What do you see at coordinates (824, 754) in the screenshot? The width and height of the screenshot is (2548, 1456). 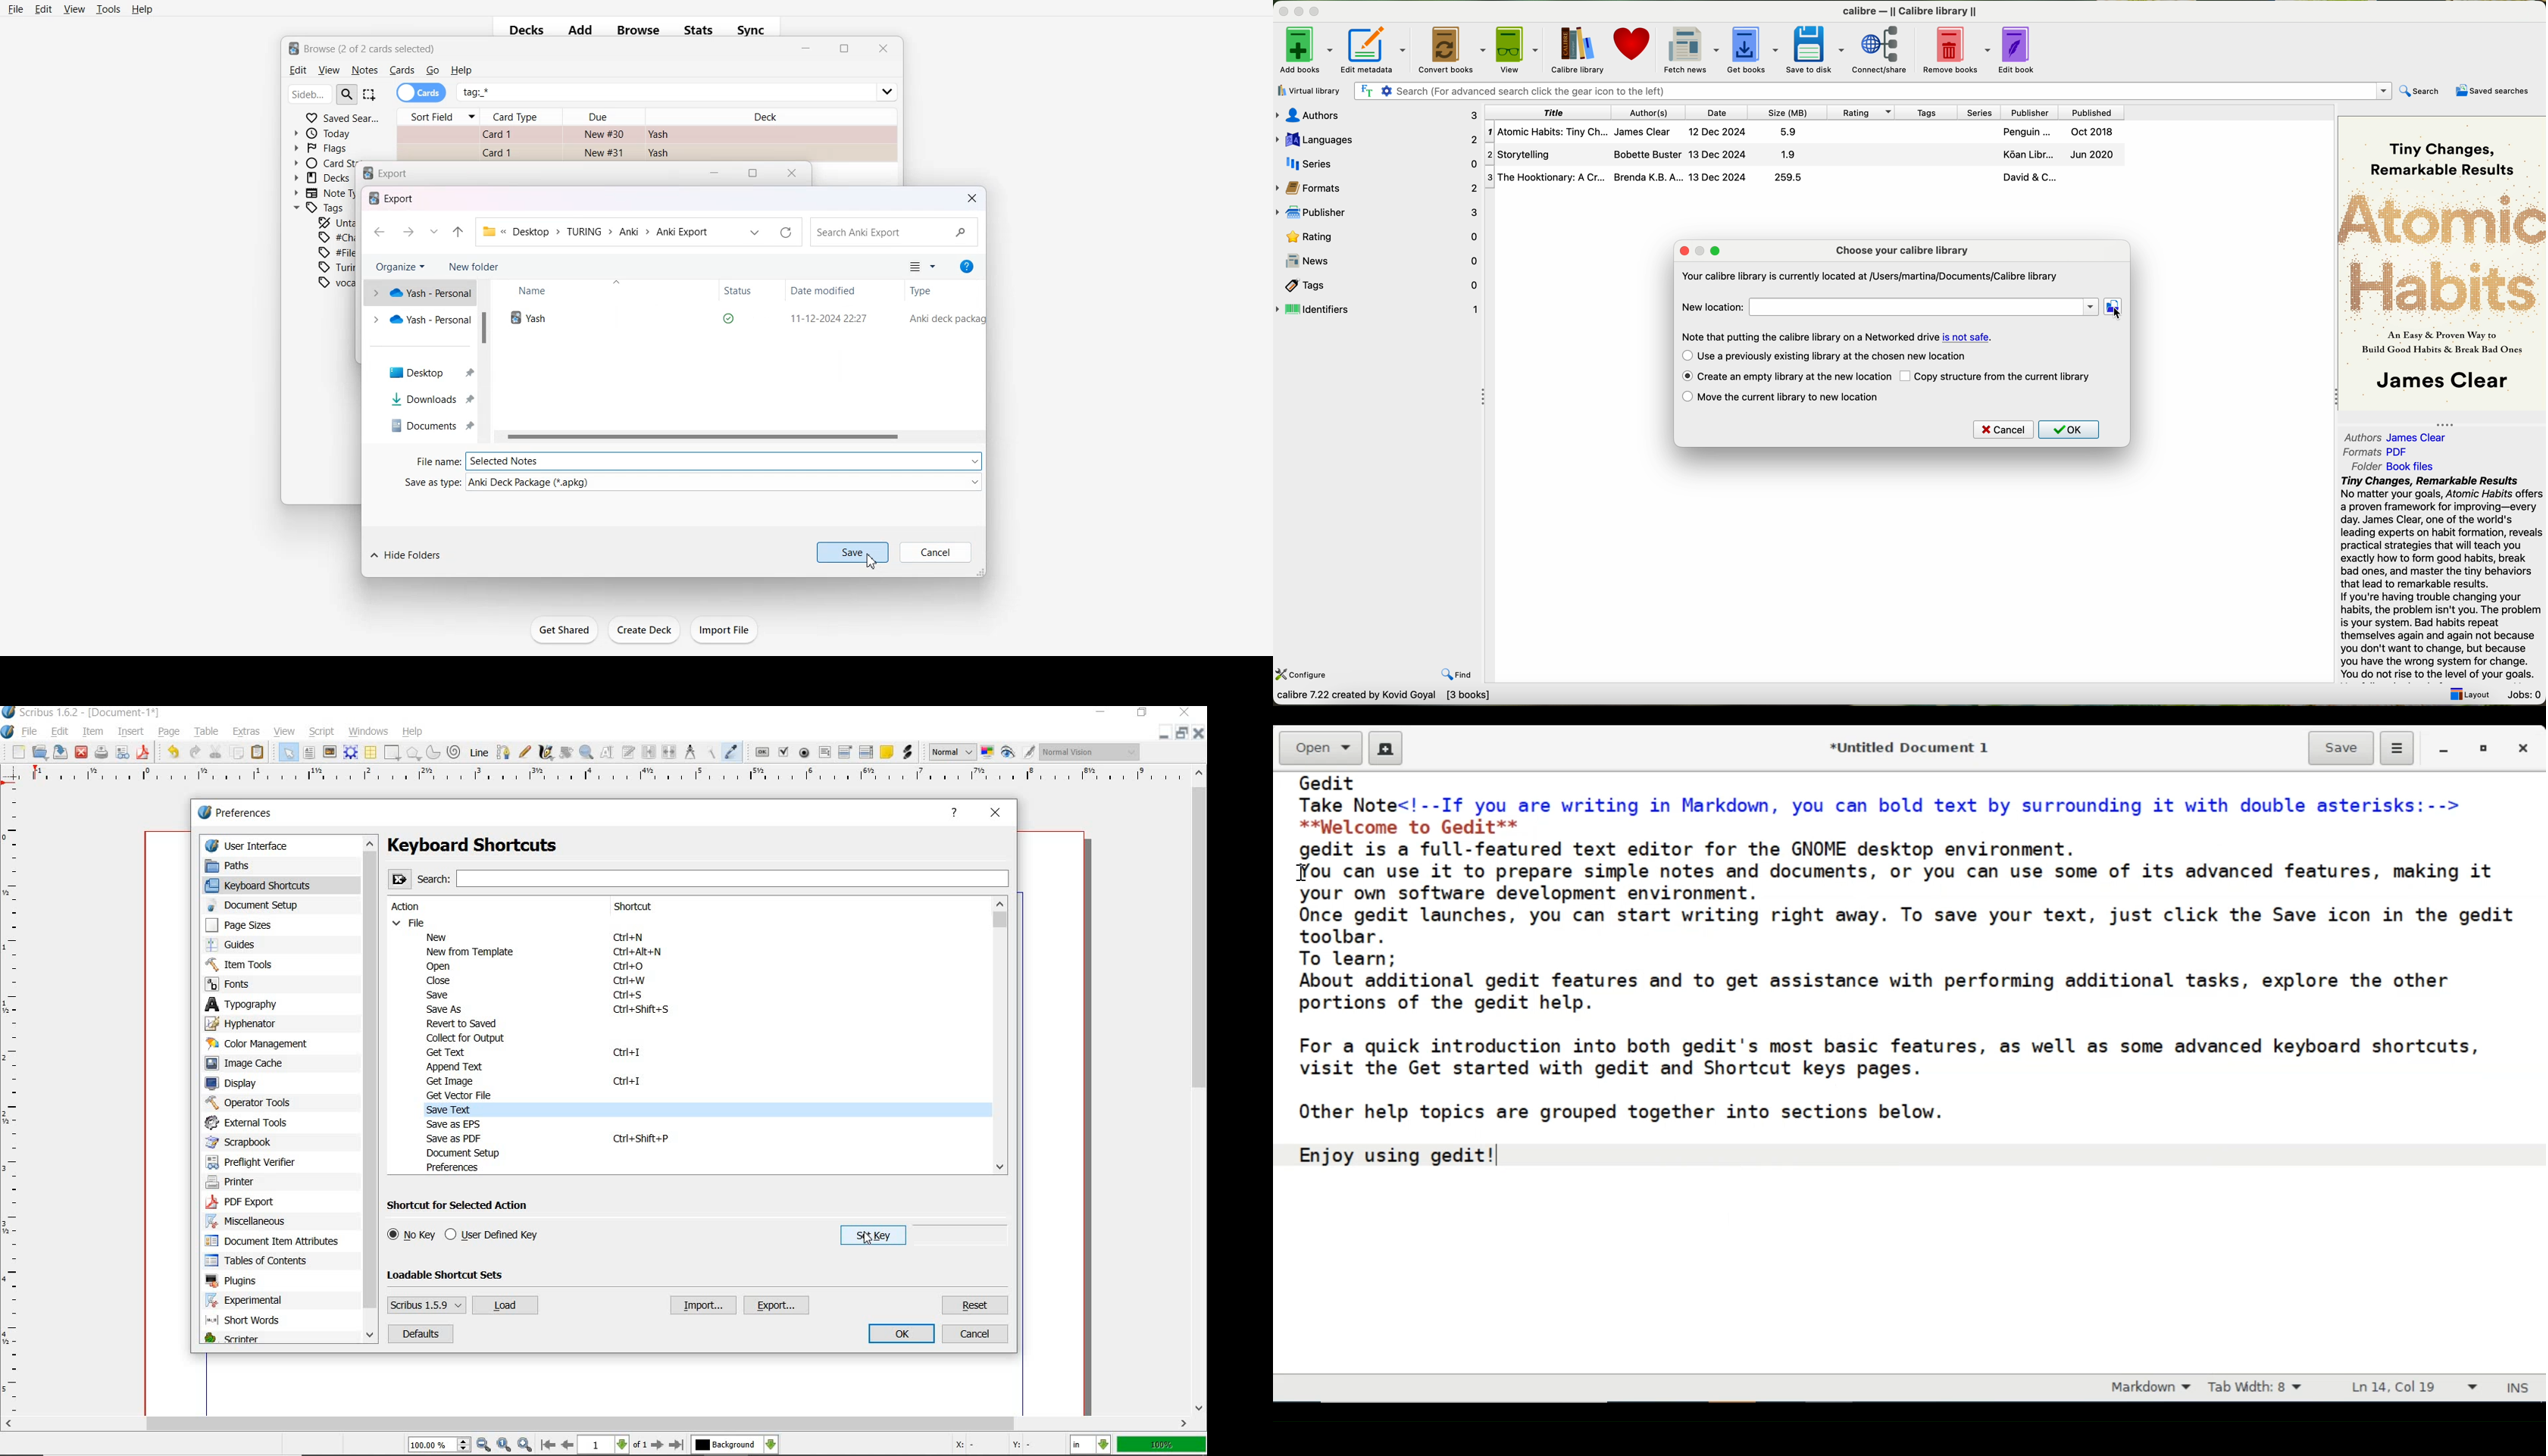 I see `pdf text field` at bounding box center [824, 754].